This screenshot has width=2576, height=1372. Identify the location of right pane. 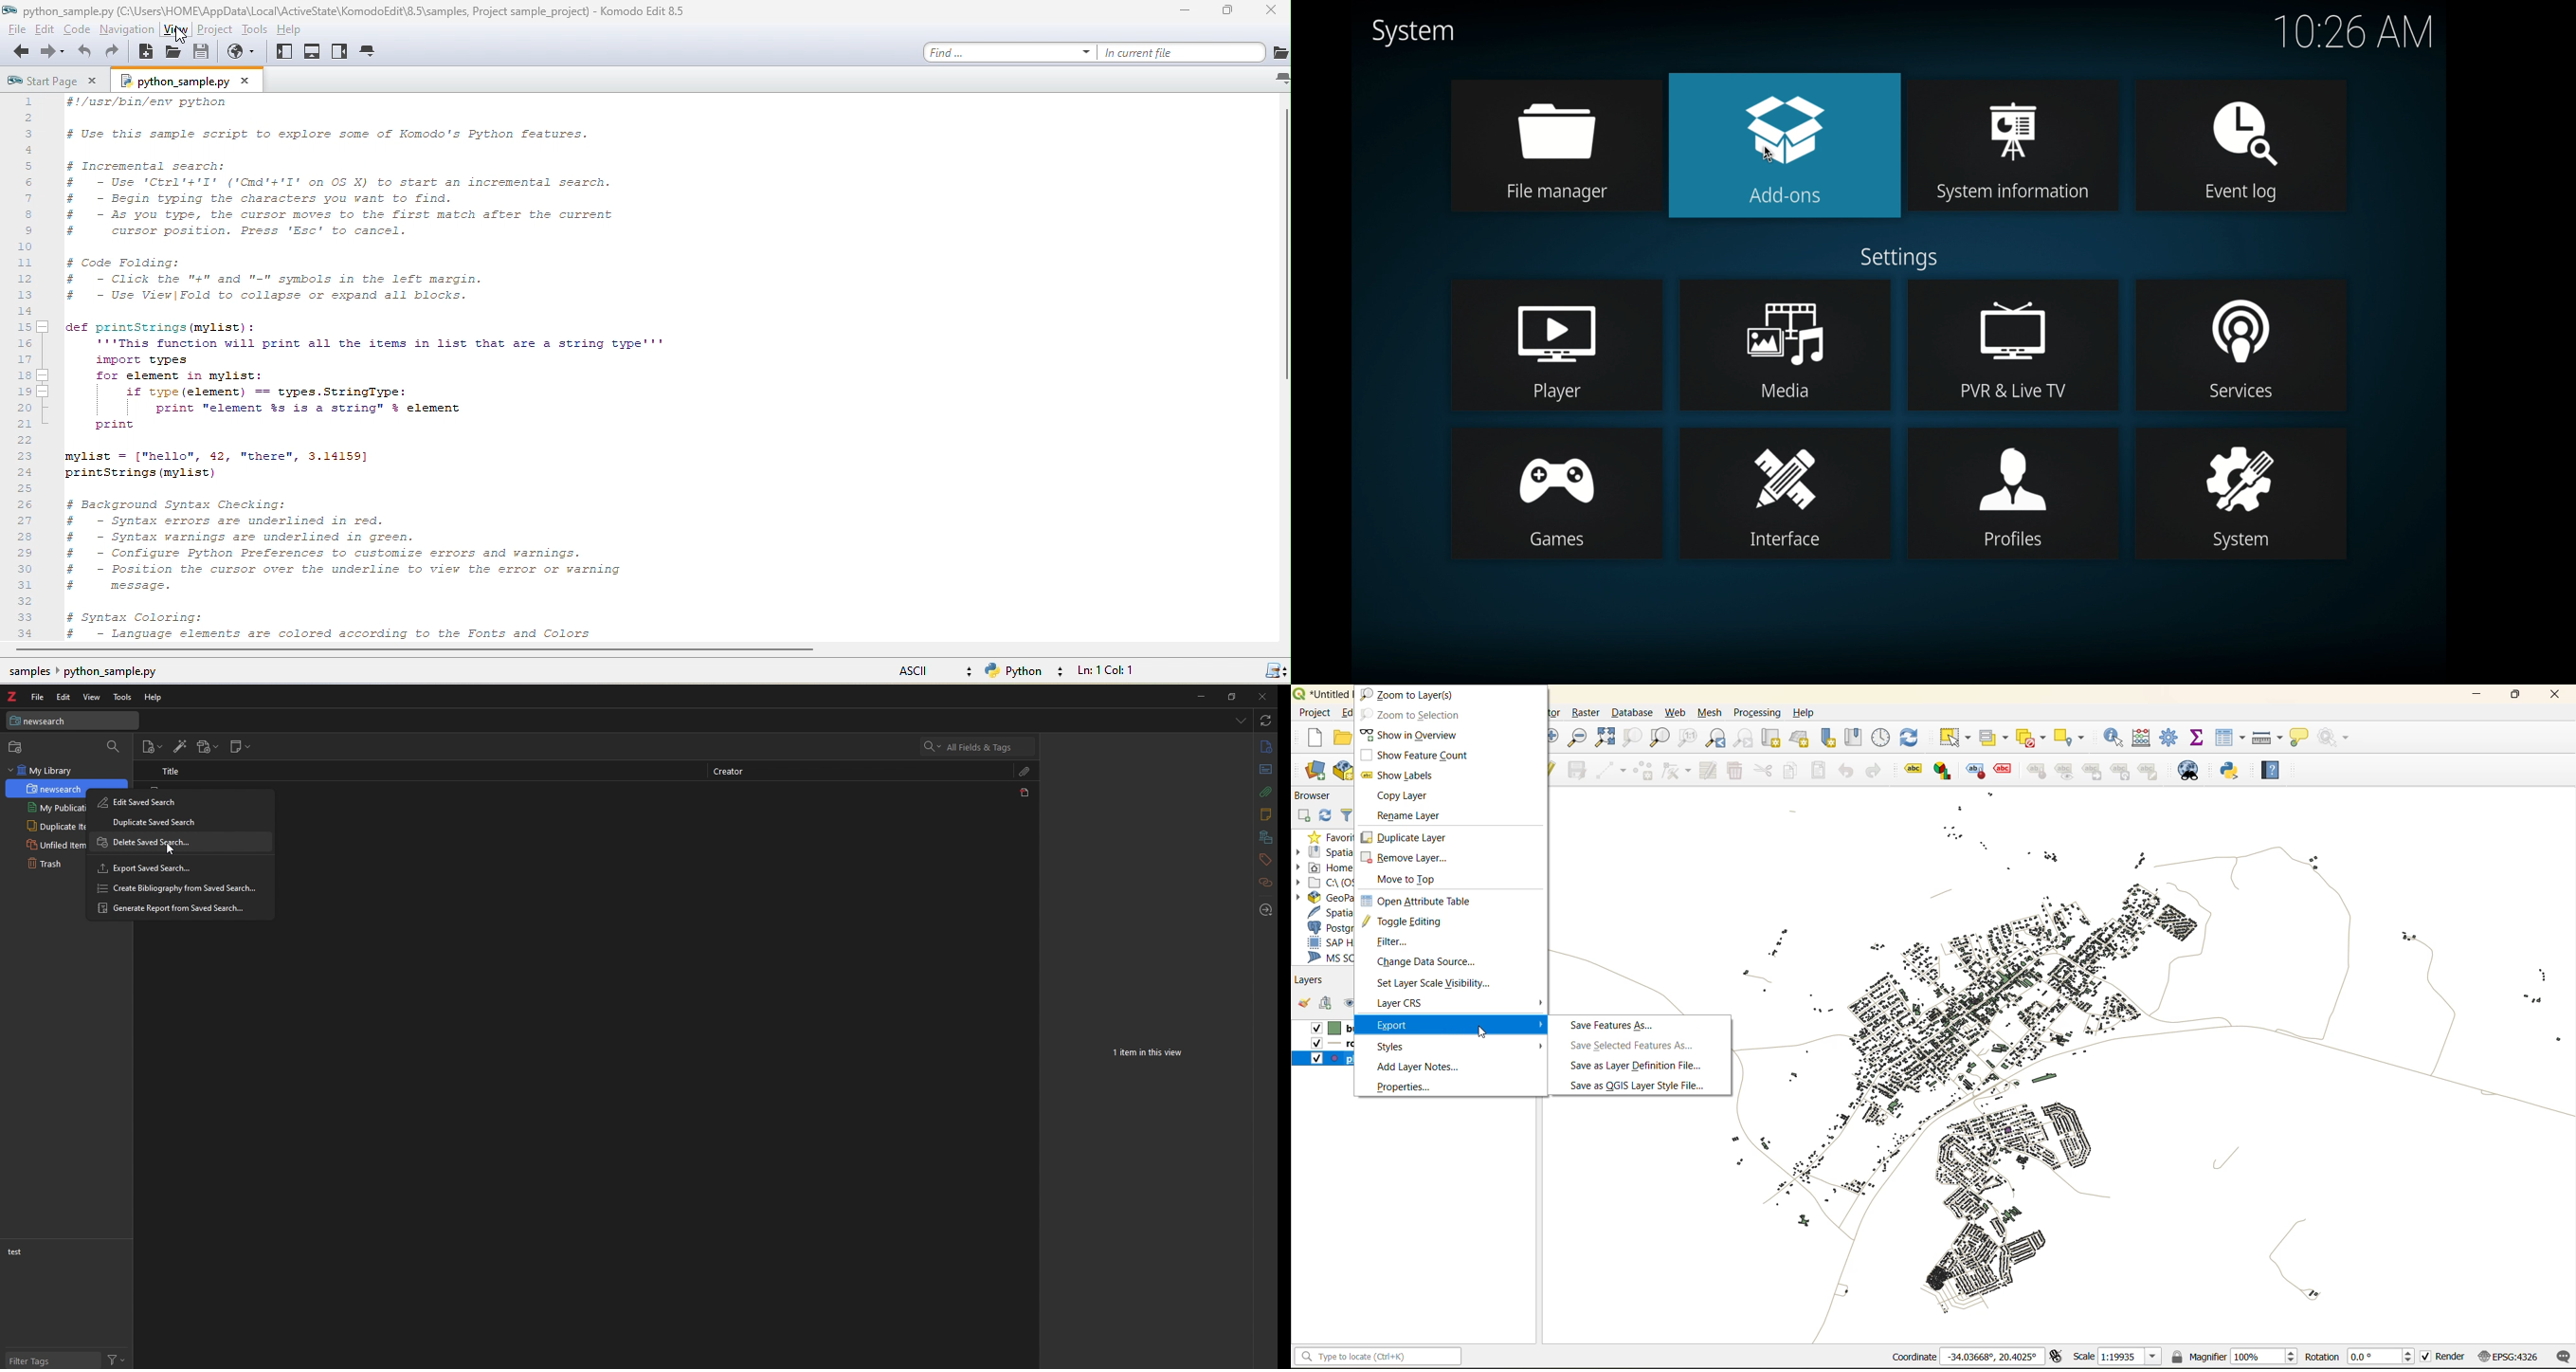
(342, 54).